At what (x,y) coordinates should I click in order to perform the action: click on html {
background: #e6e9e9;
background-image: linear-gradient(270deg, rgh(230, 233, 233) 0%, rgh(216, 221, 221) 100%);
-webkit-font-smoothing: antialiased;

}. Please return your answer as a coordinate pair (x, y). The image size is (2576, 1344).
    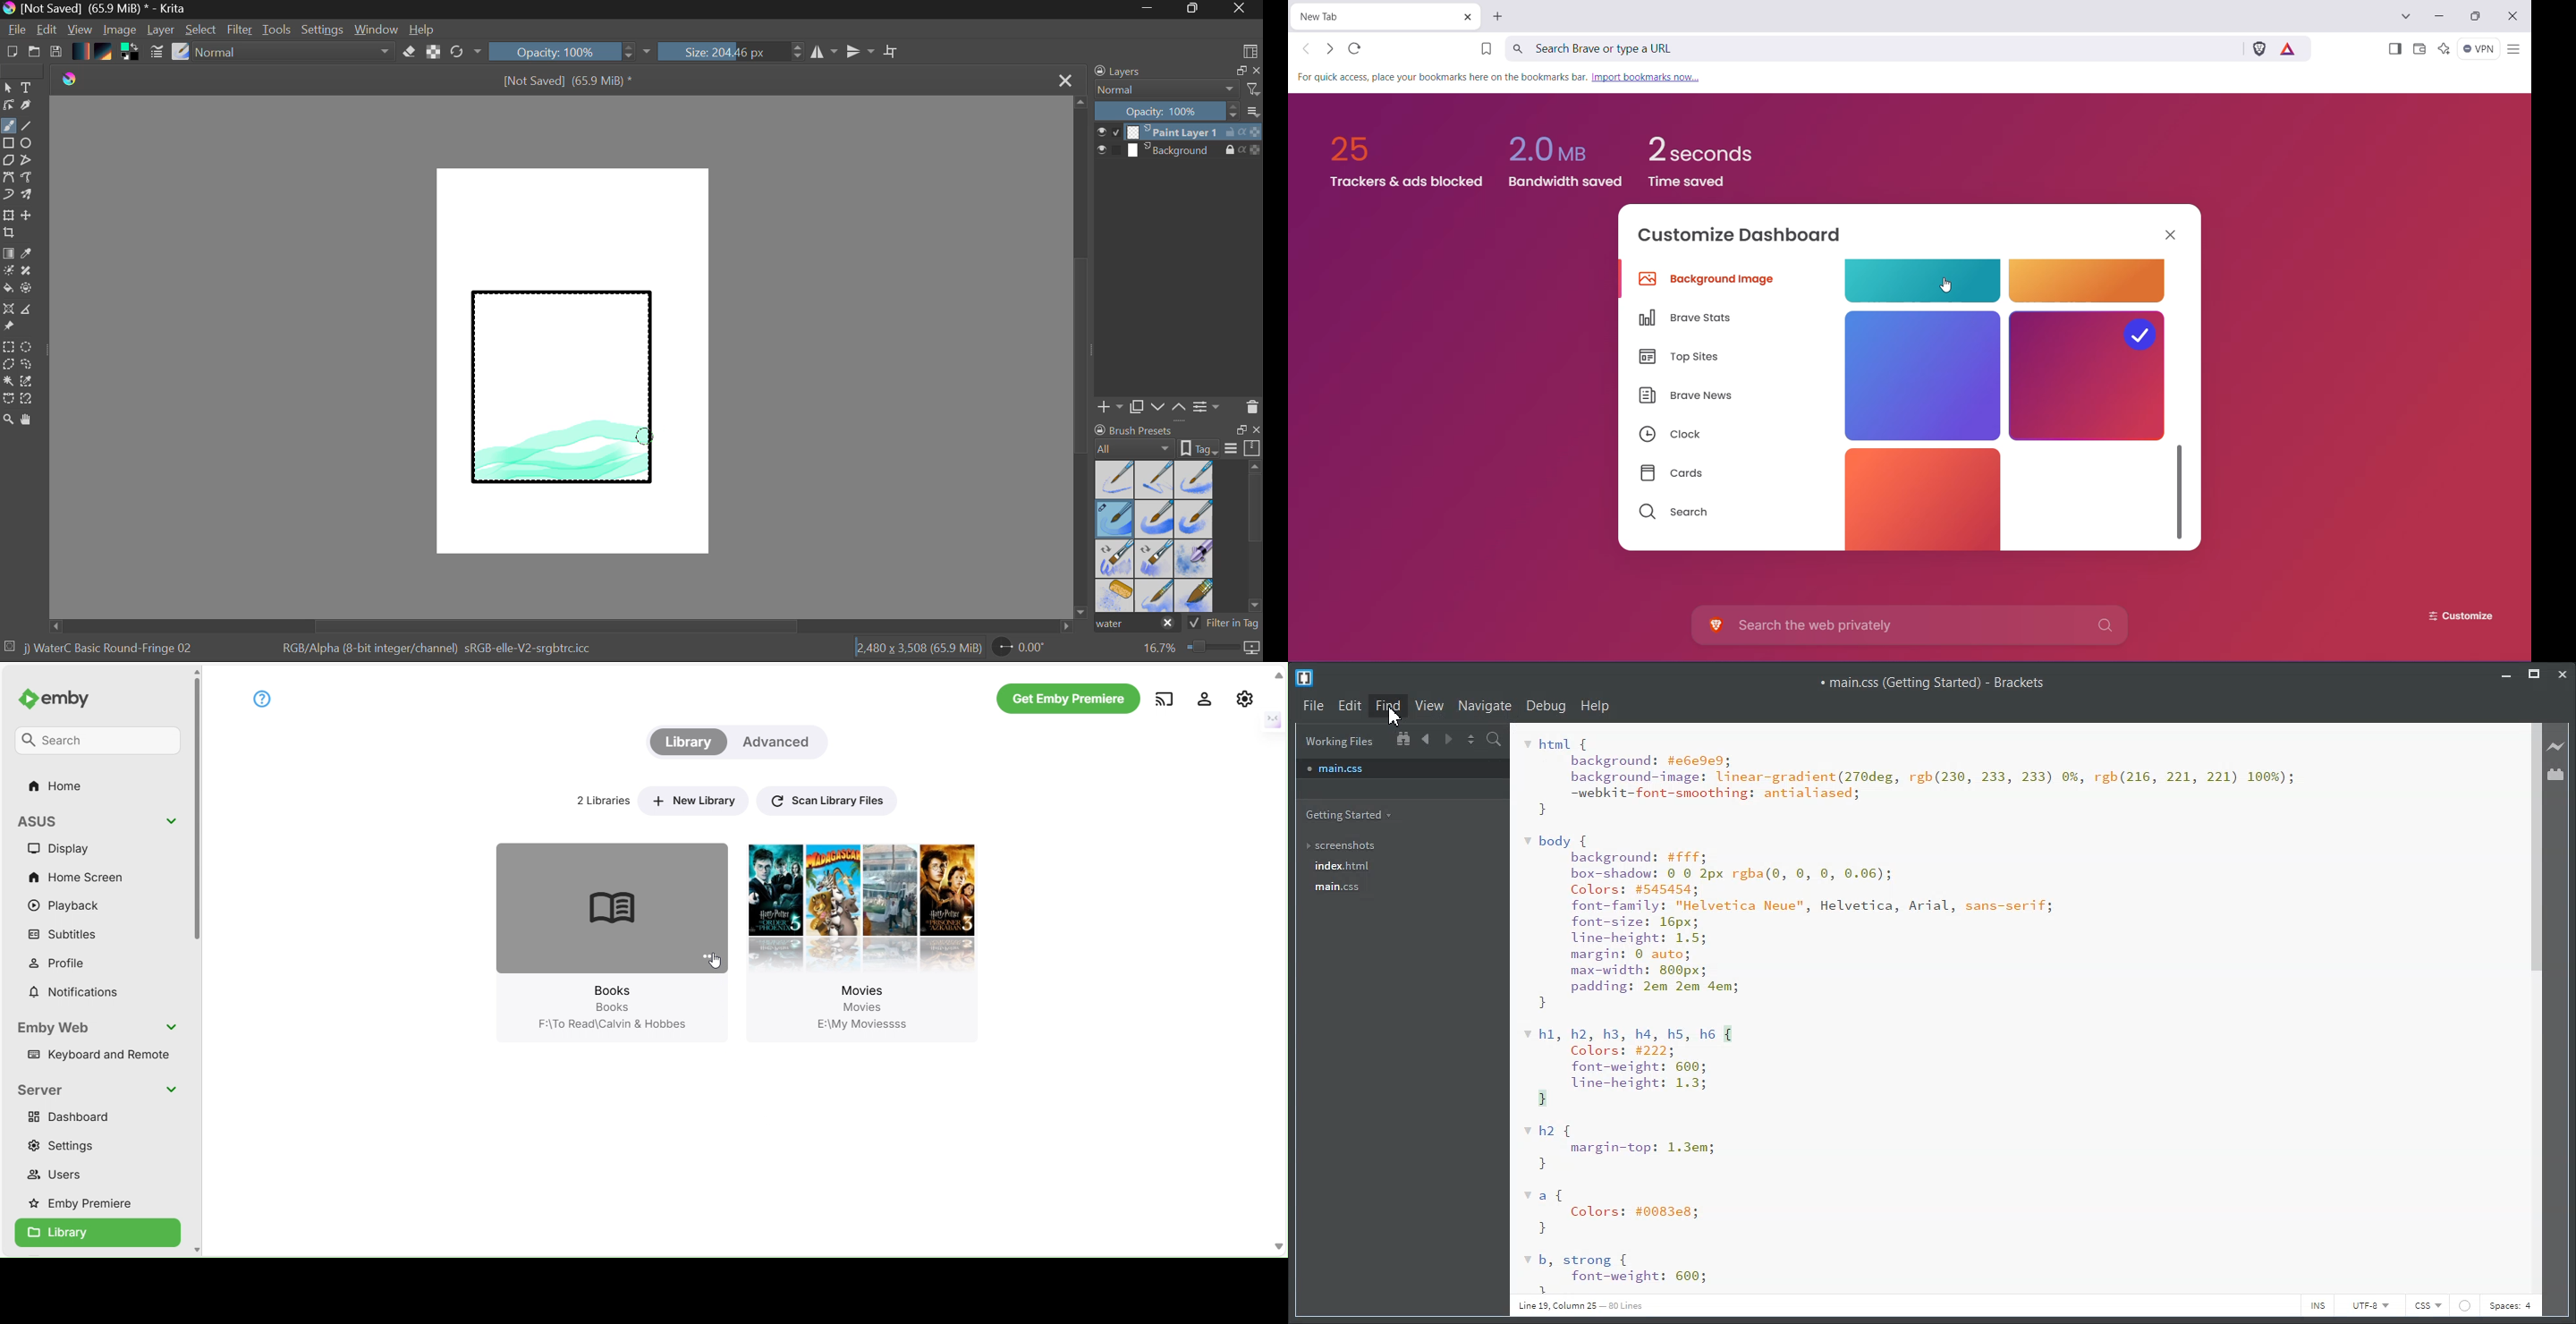
    Looking at the image, I should click on (1910, 777).